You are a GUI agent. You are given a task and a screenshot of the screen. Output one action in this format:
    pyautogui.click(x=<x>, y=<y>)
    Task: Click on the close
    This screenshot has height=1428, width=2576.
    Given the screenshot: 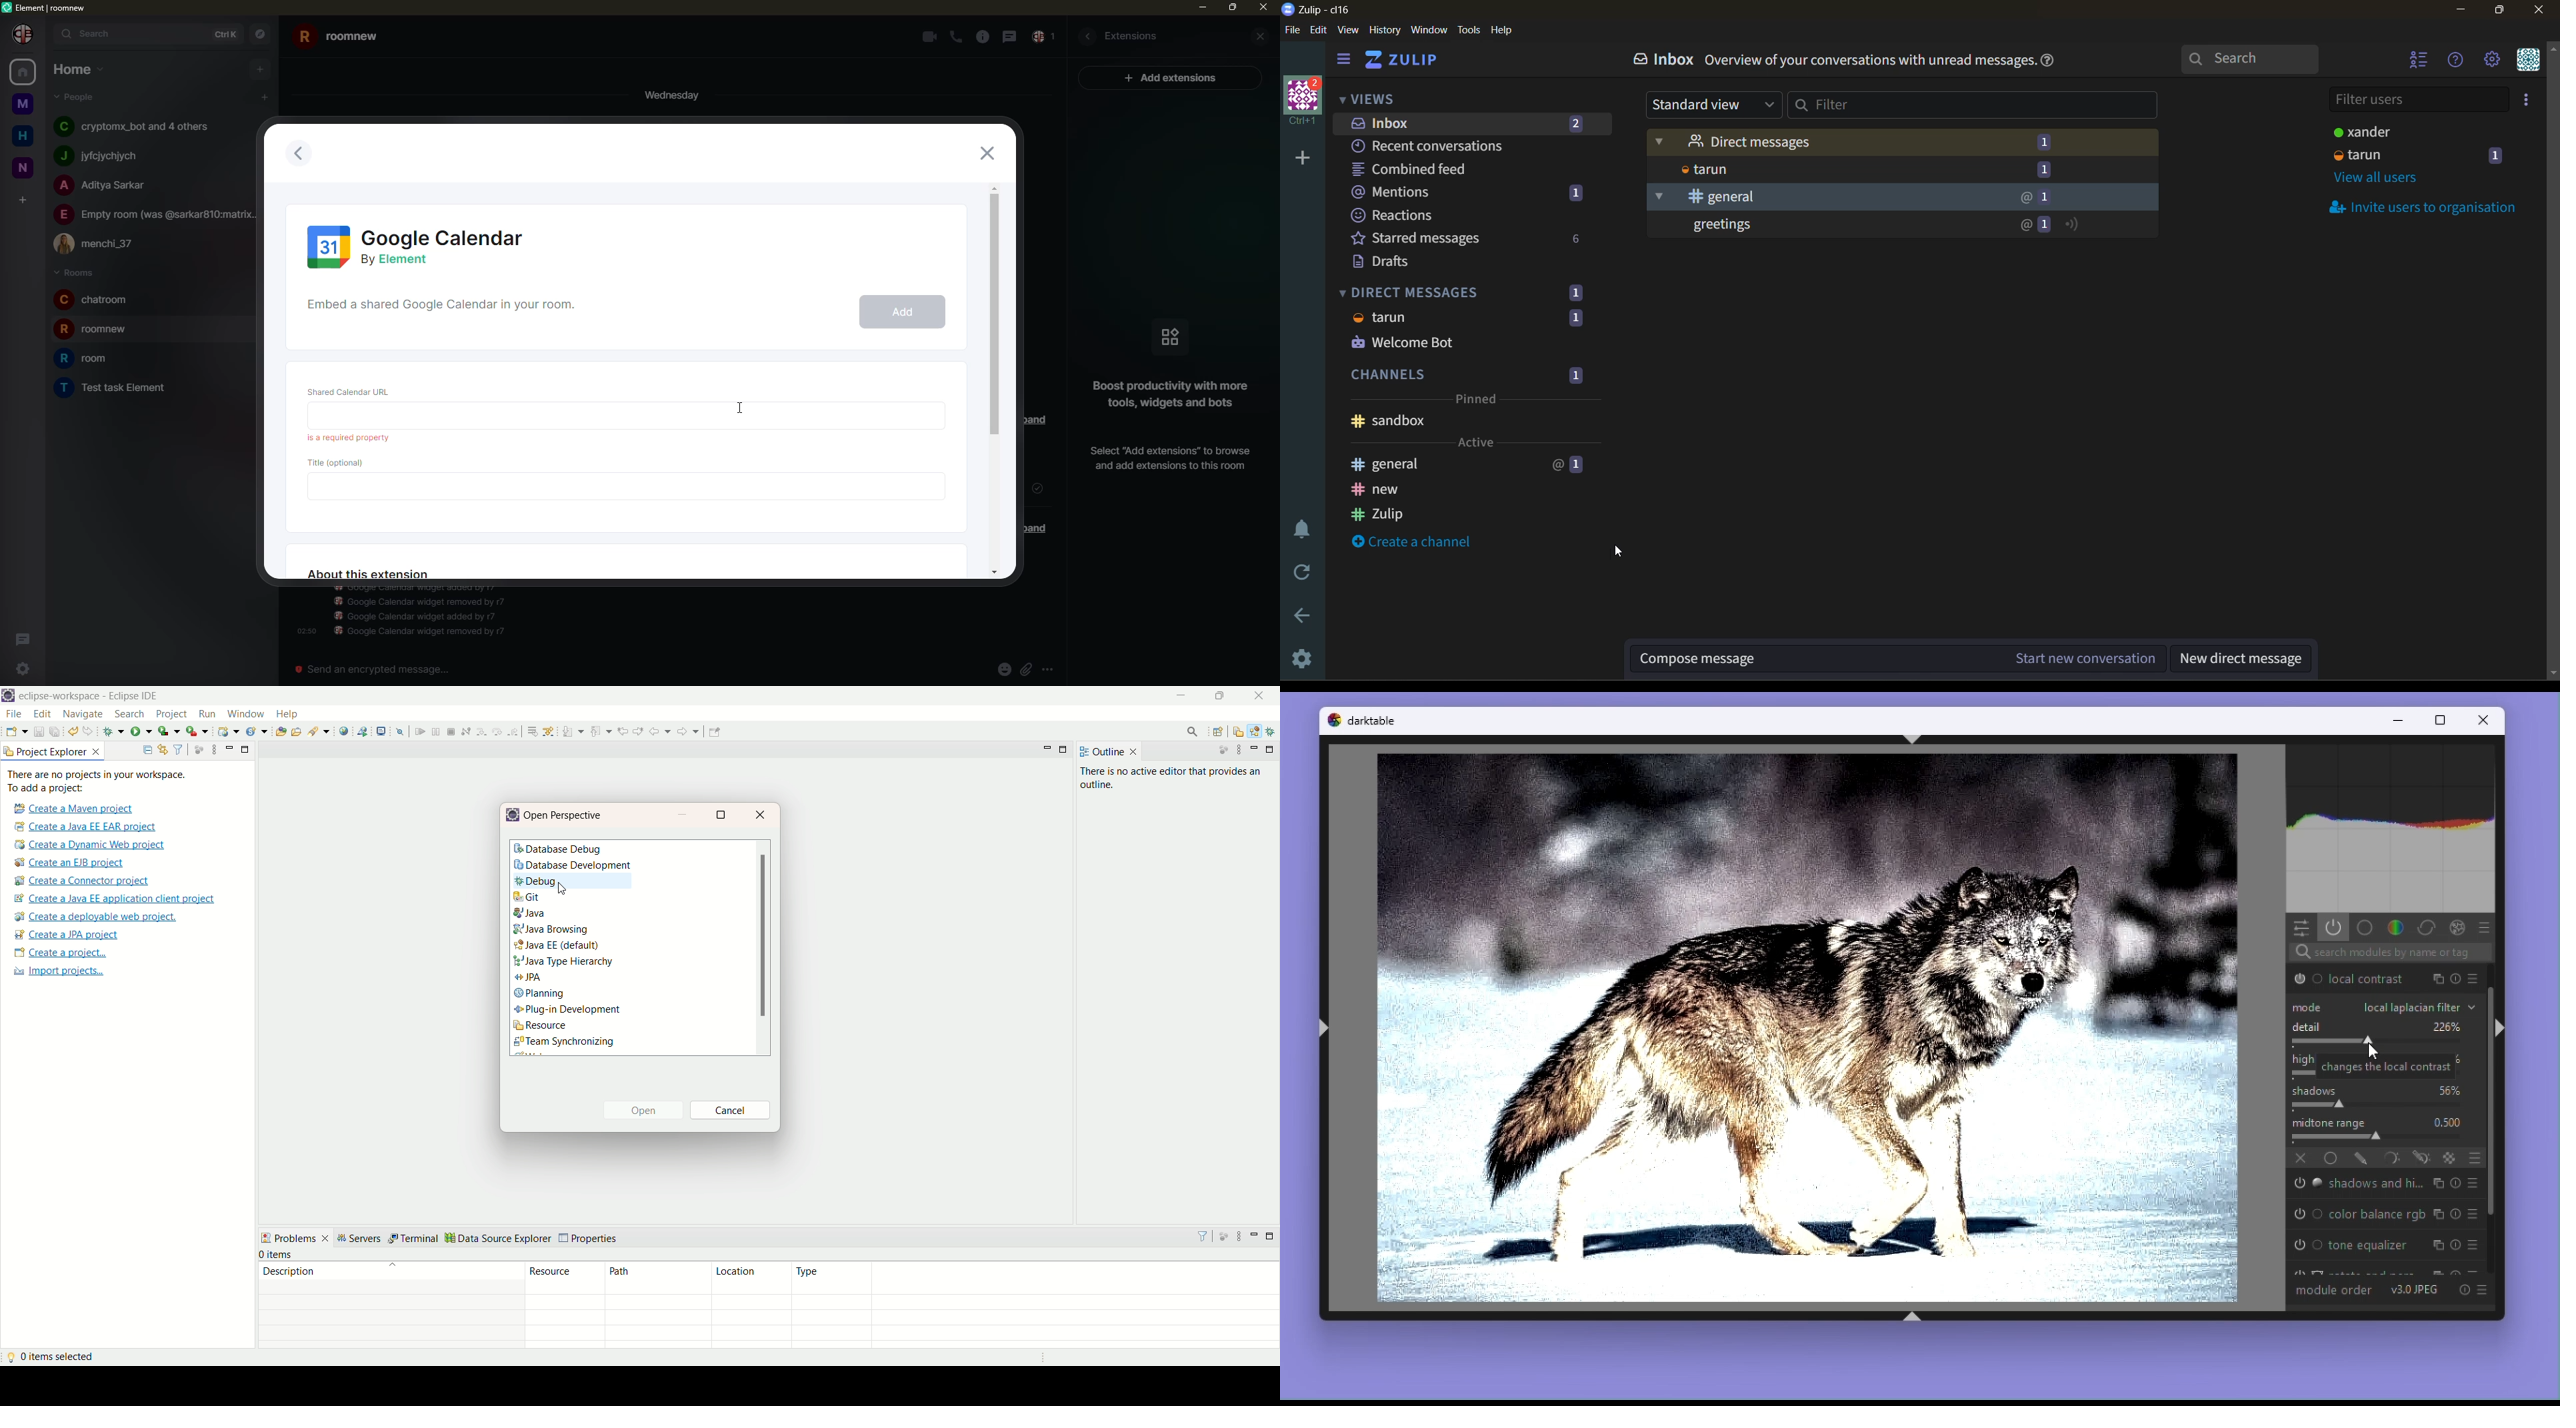 What is the action you would take?
    pyautogui.click(x=2539, y=12)
    